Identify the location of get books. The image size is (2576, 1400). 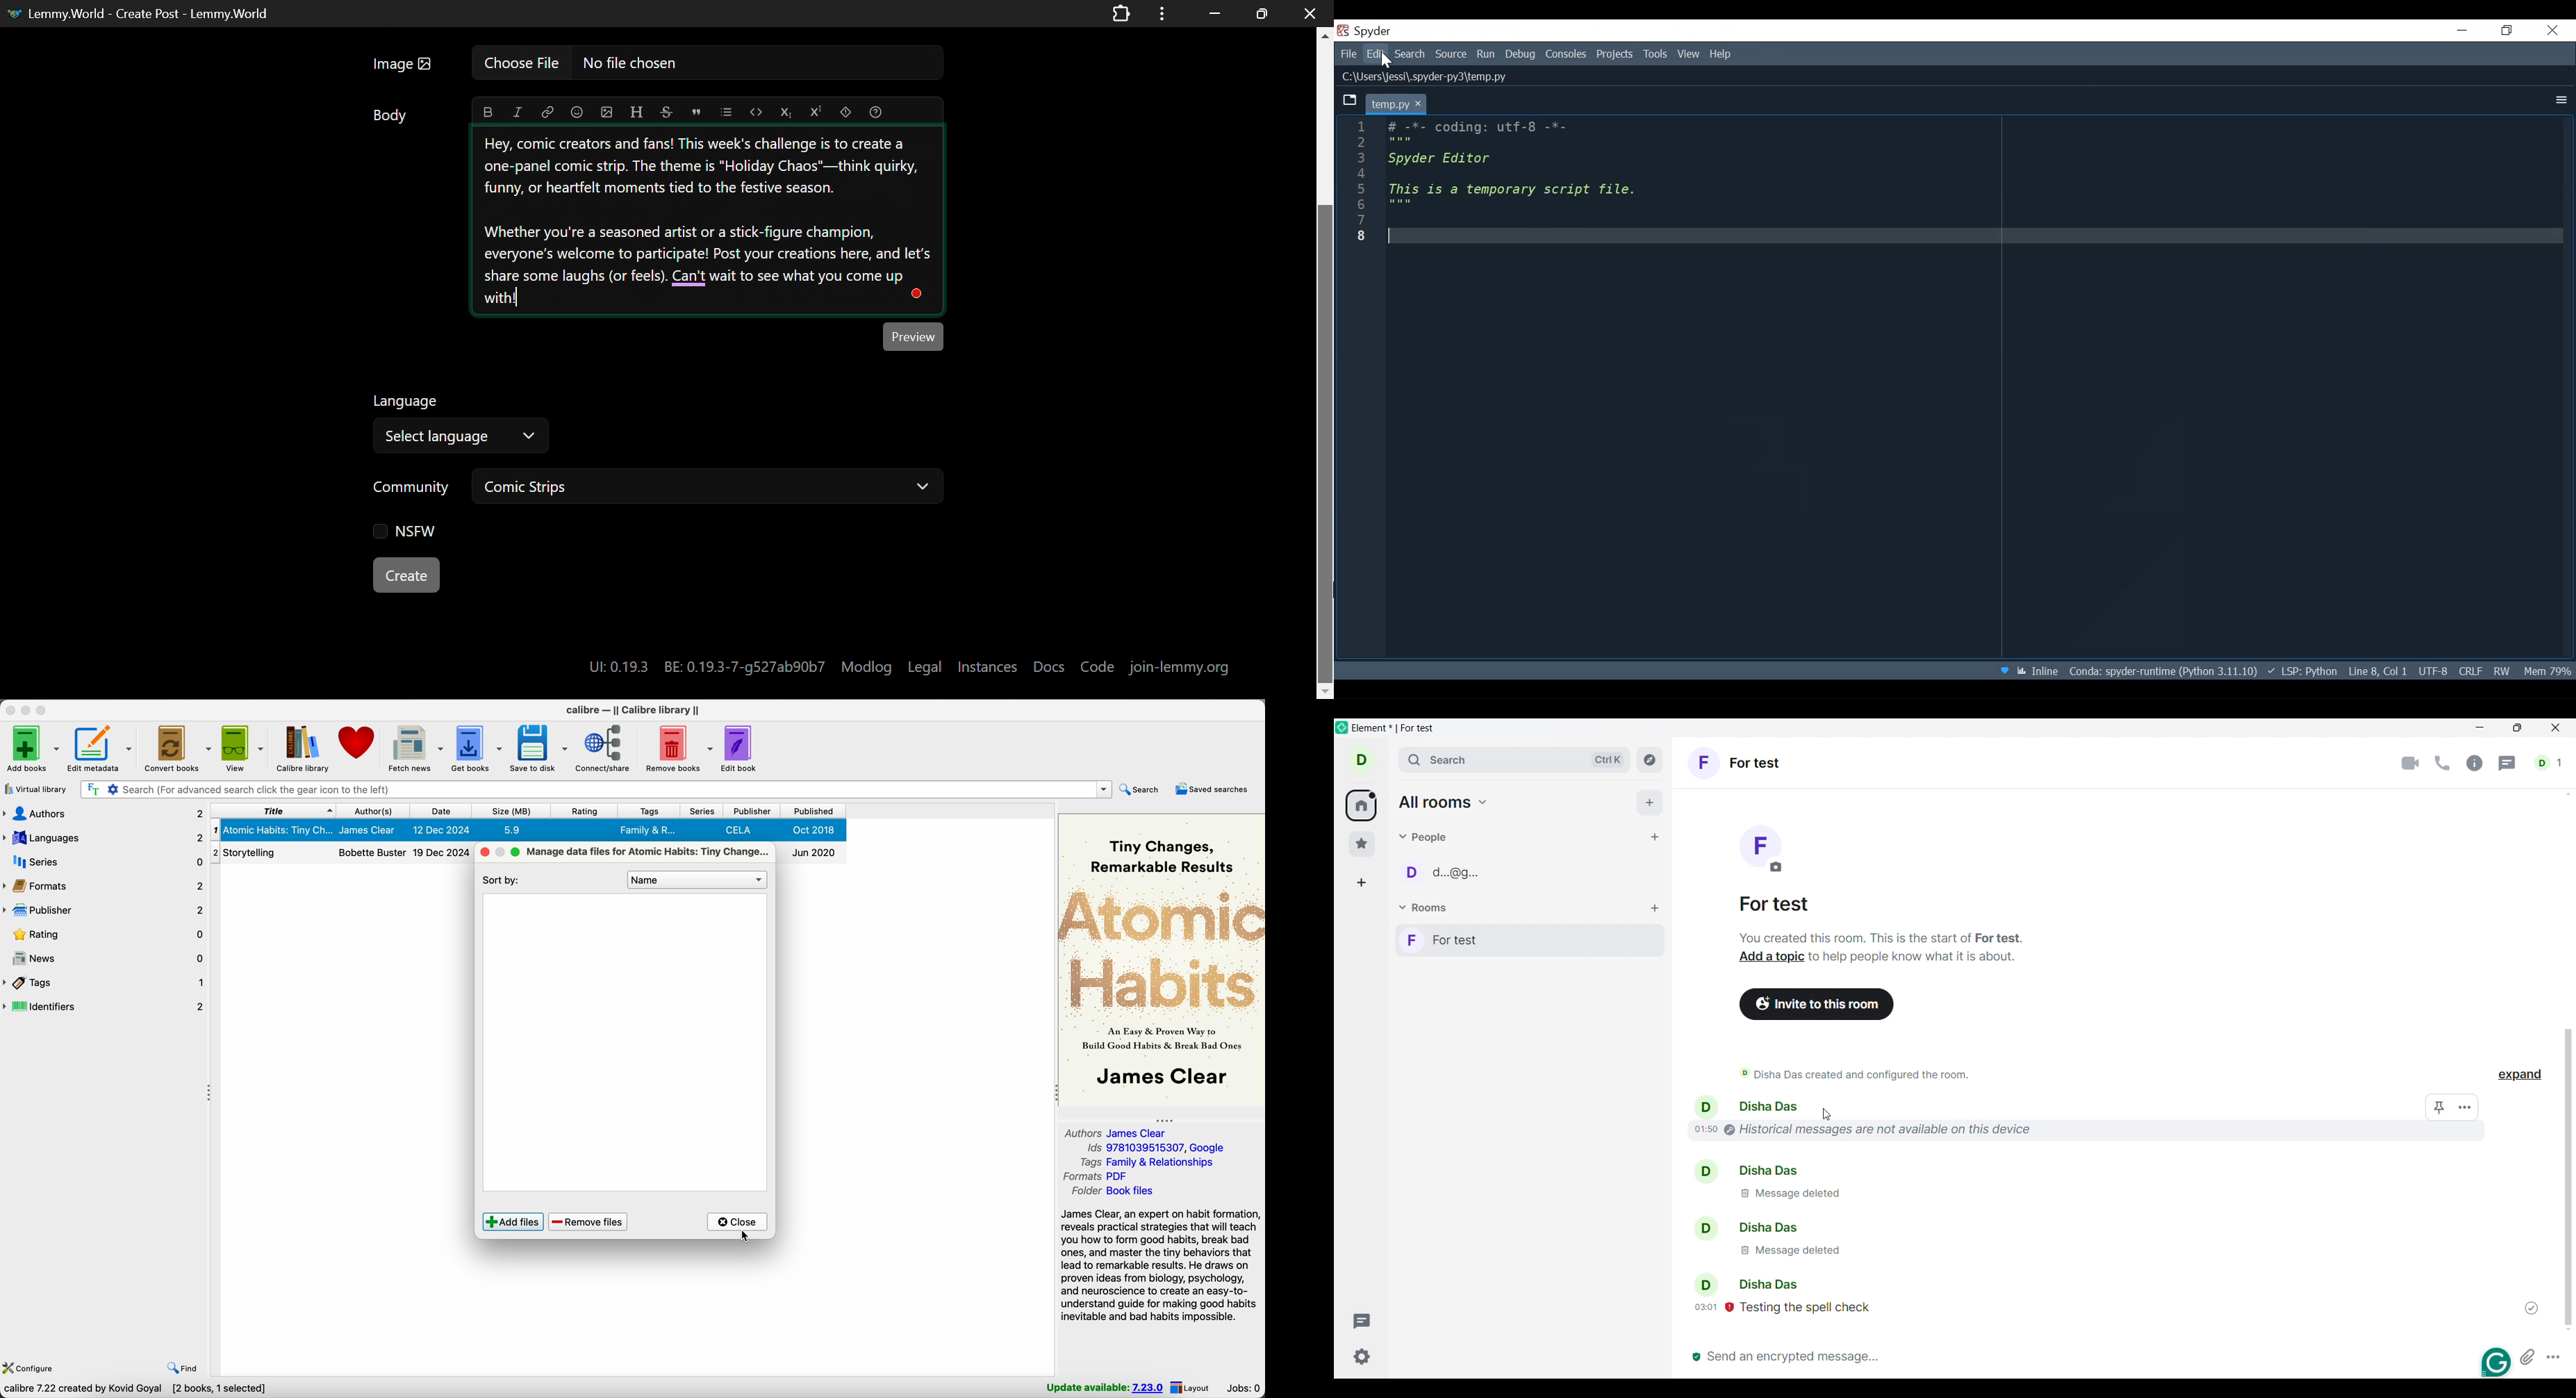
(477, 748).